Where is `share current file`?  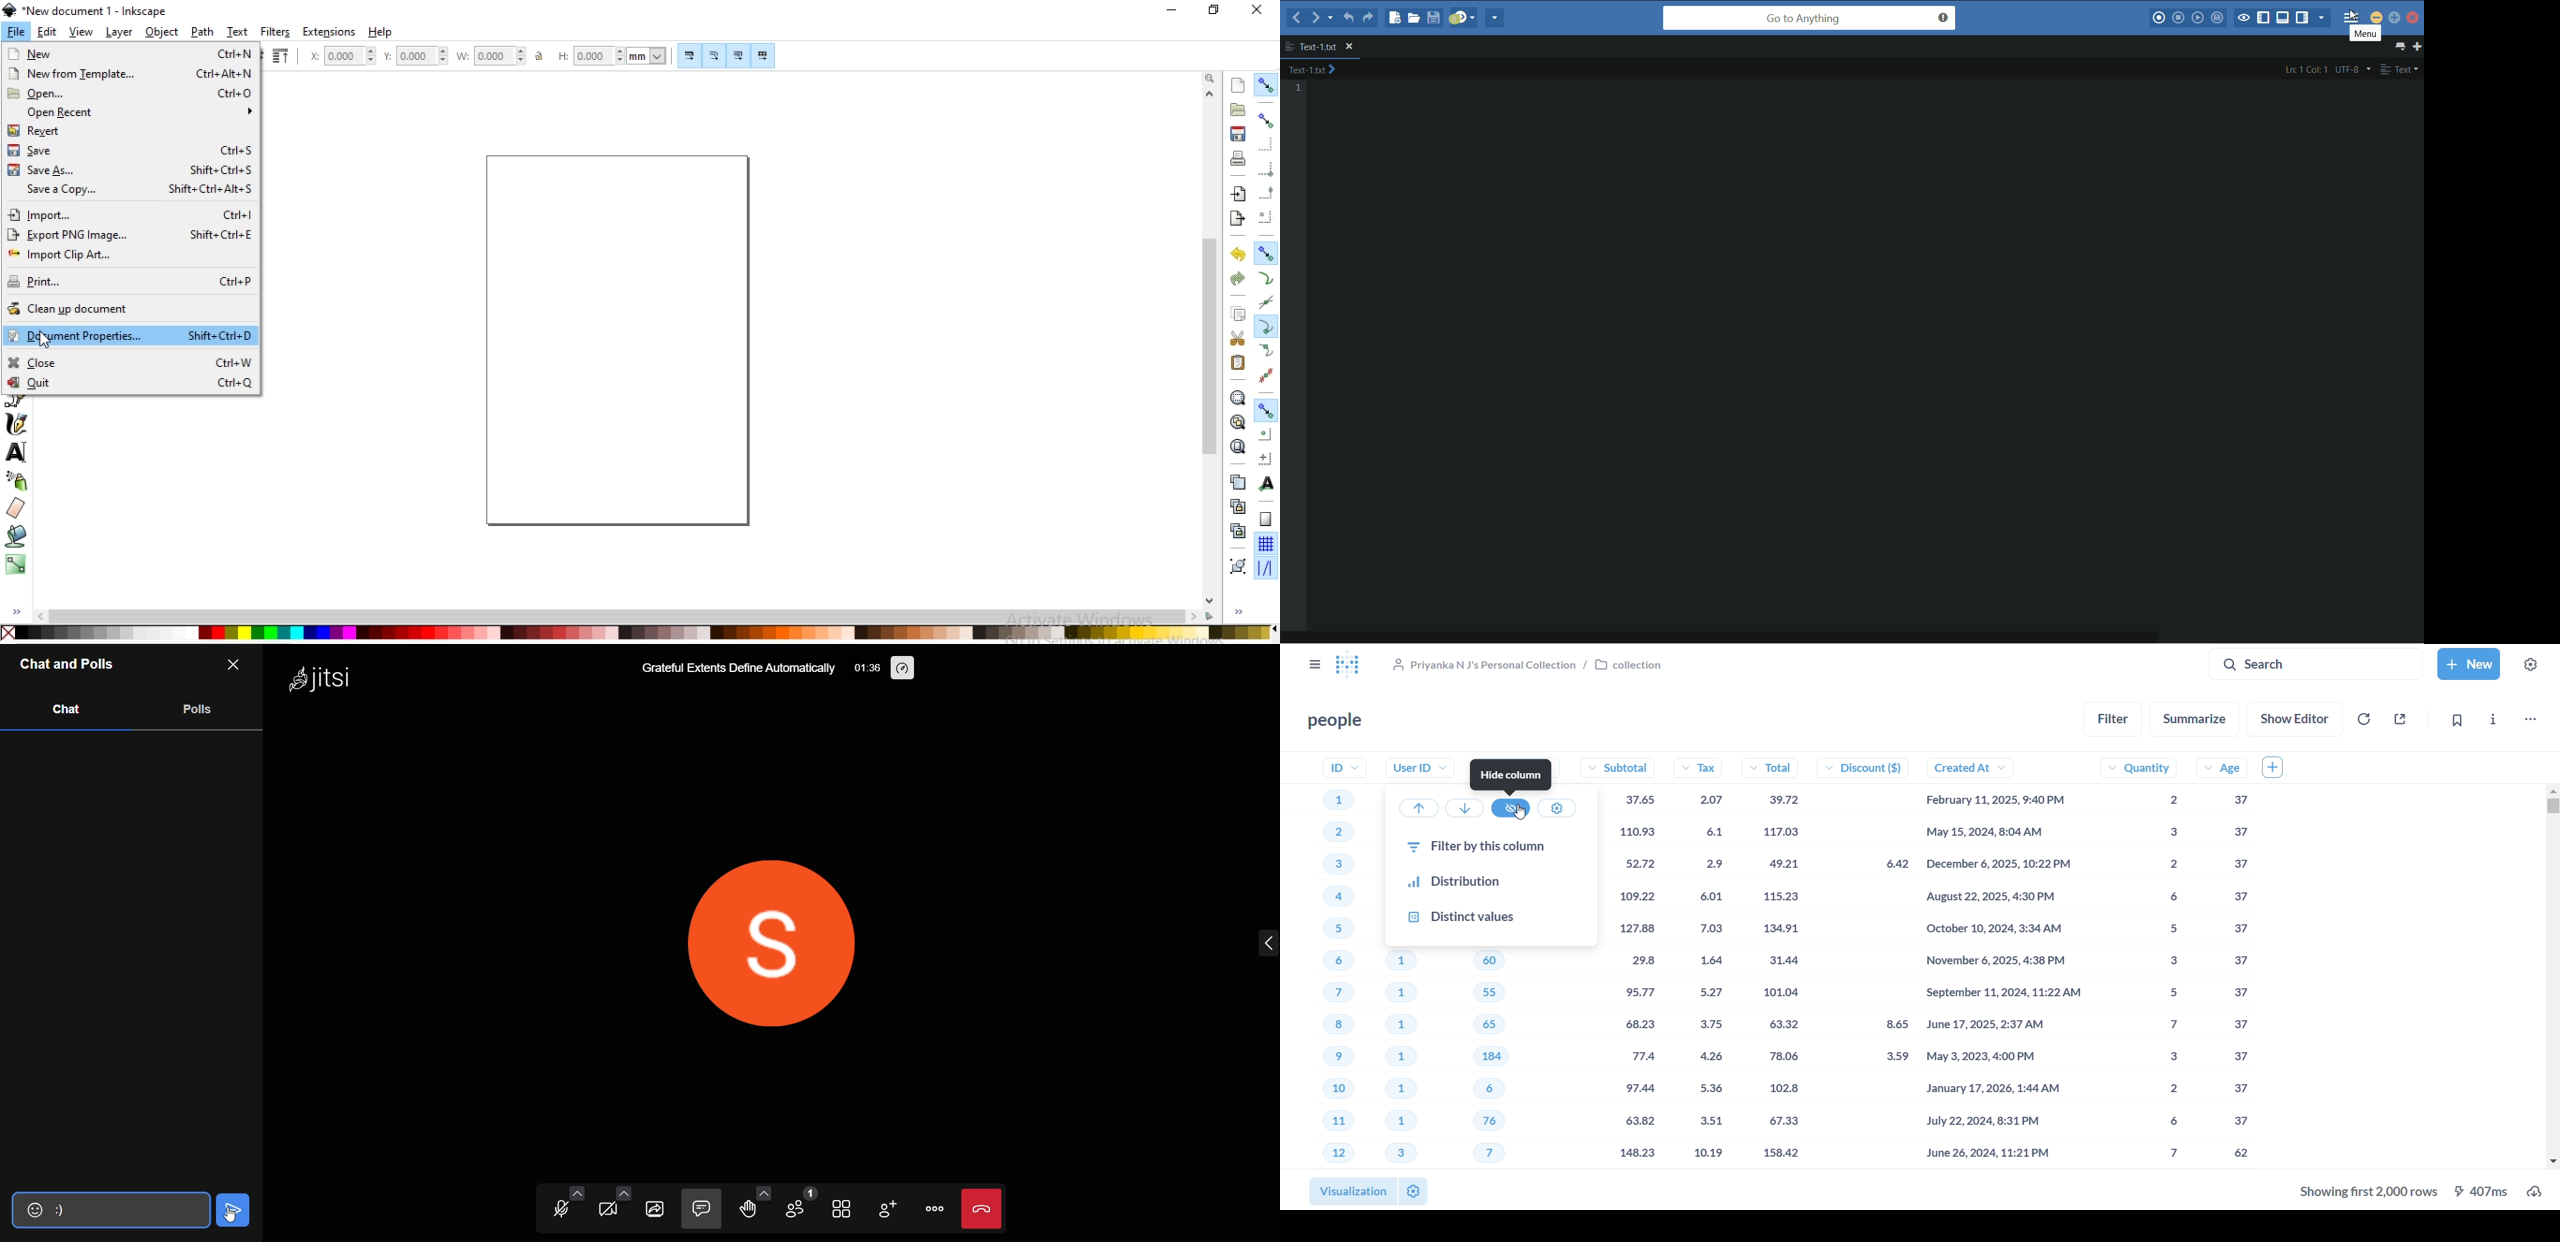
share current file is located at coordinates (1496, 18).